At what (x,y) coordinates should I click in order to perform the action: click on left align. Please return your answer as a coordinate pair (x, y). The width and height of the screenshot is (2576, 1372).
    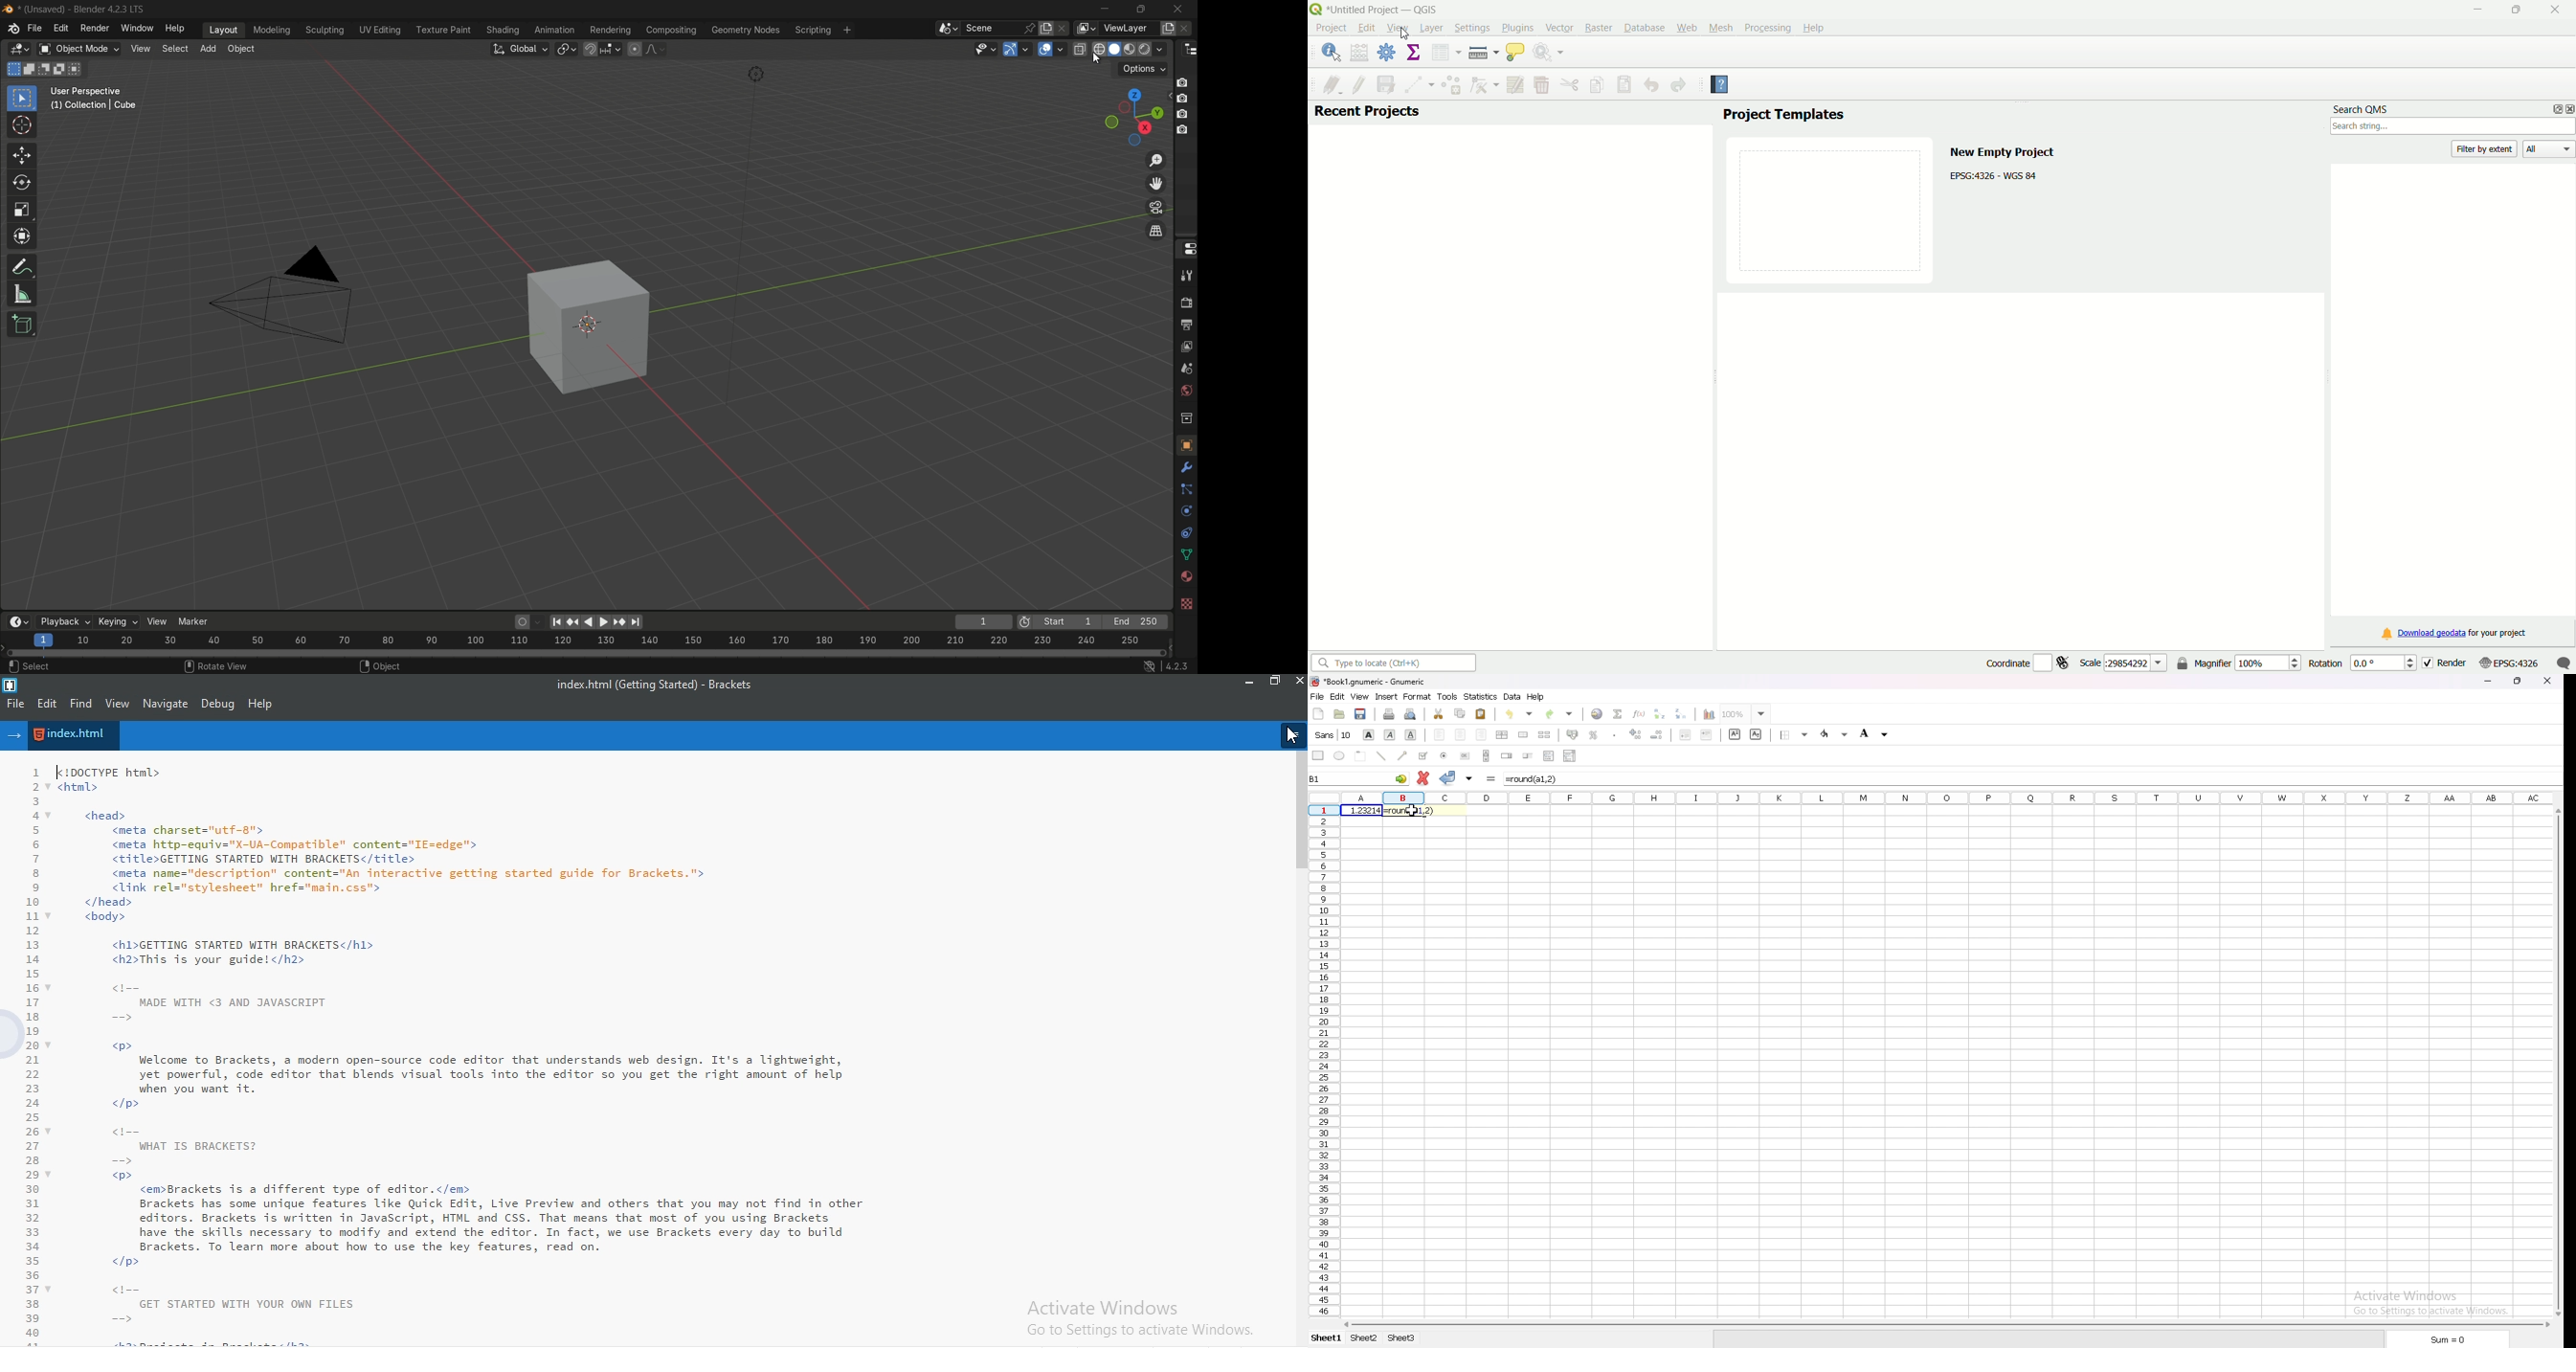
    Looking at the image, I should click on (1439, 734).